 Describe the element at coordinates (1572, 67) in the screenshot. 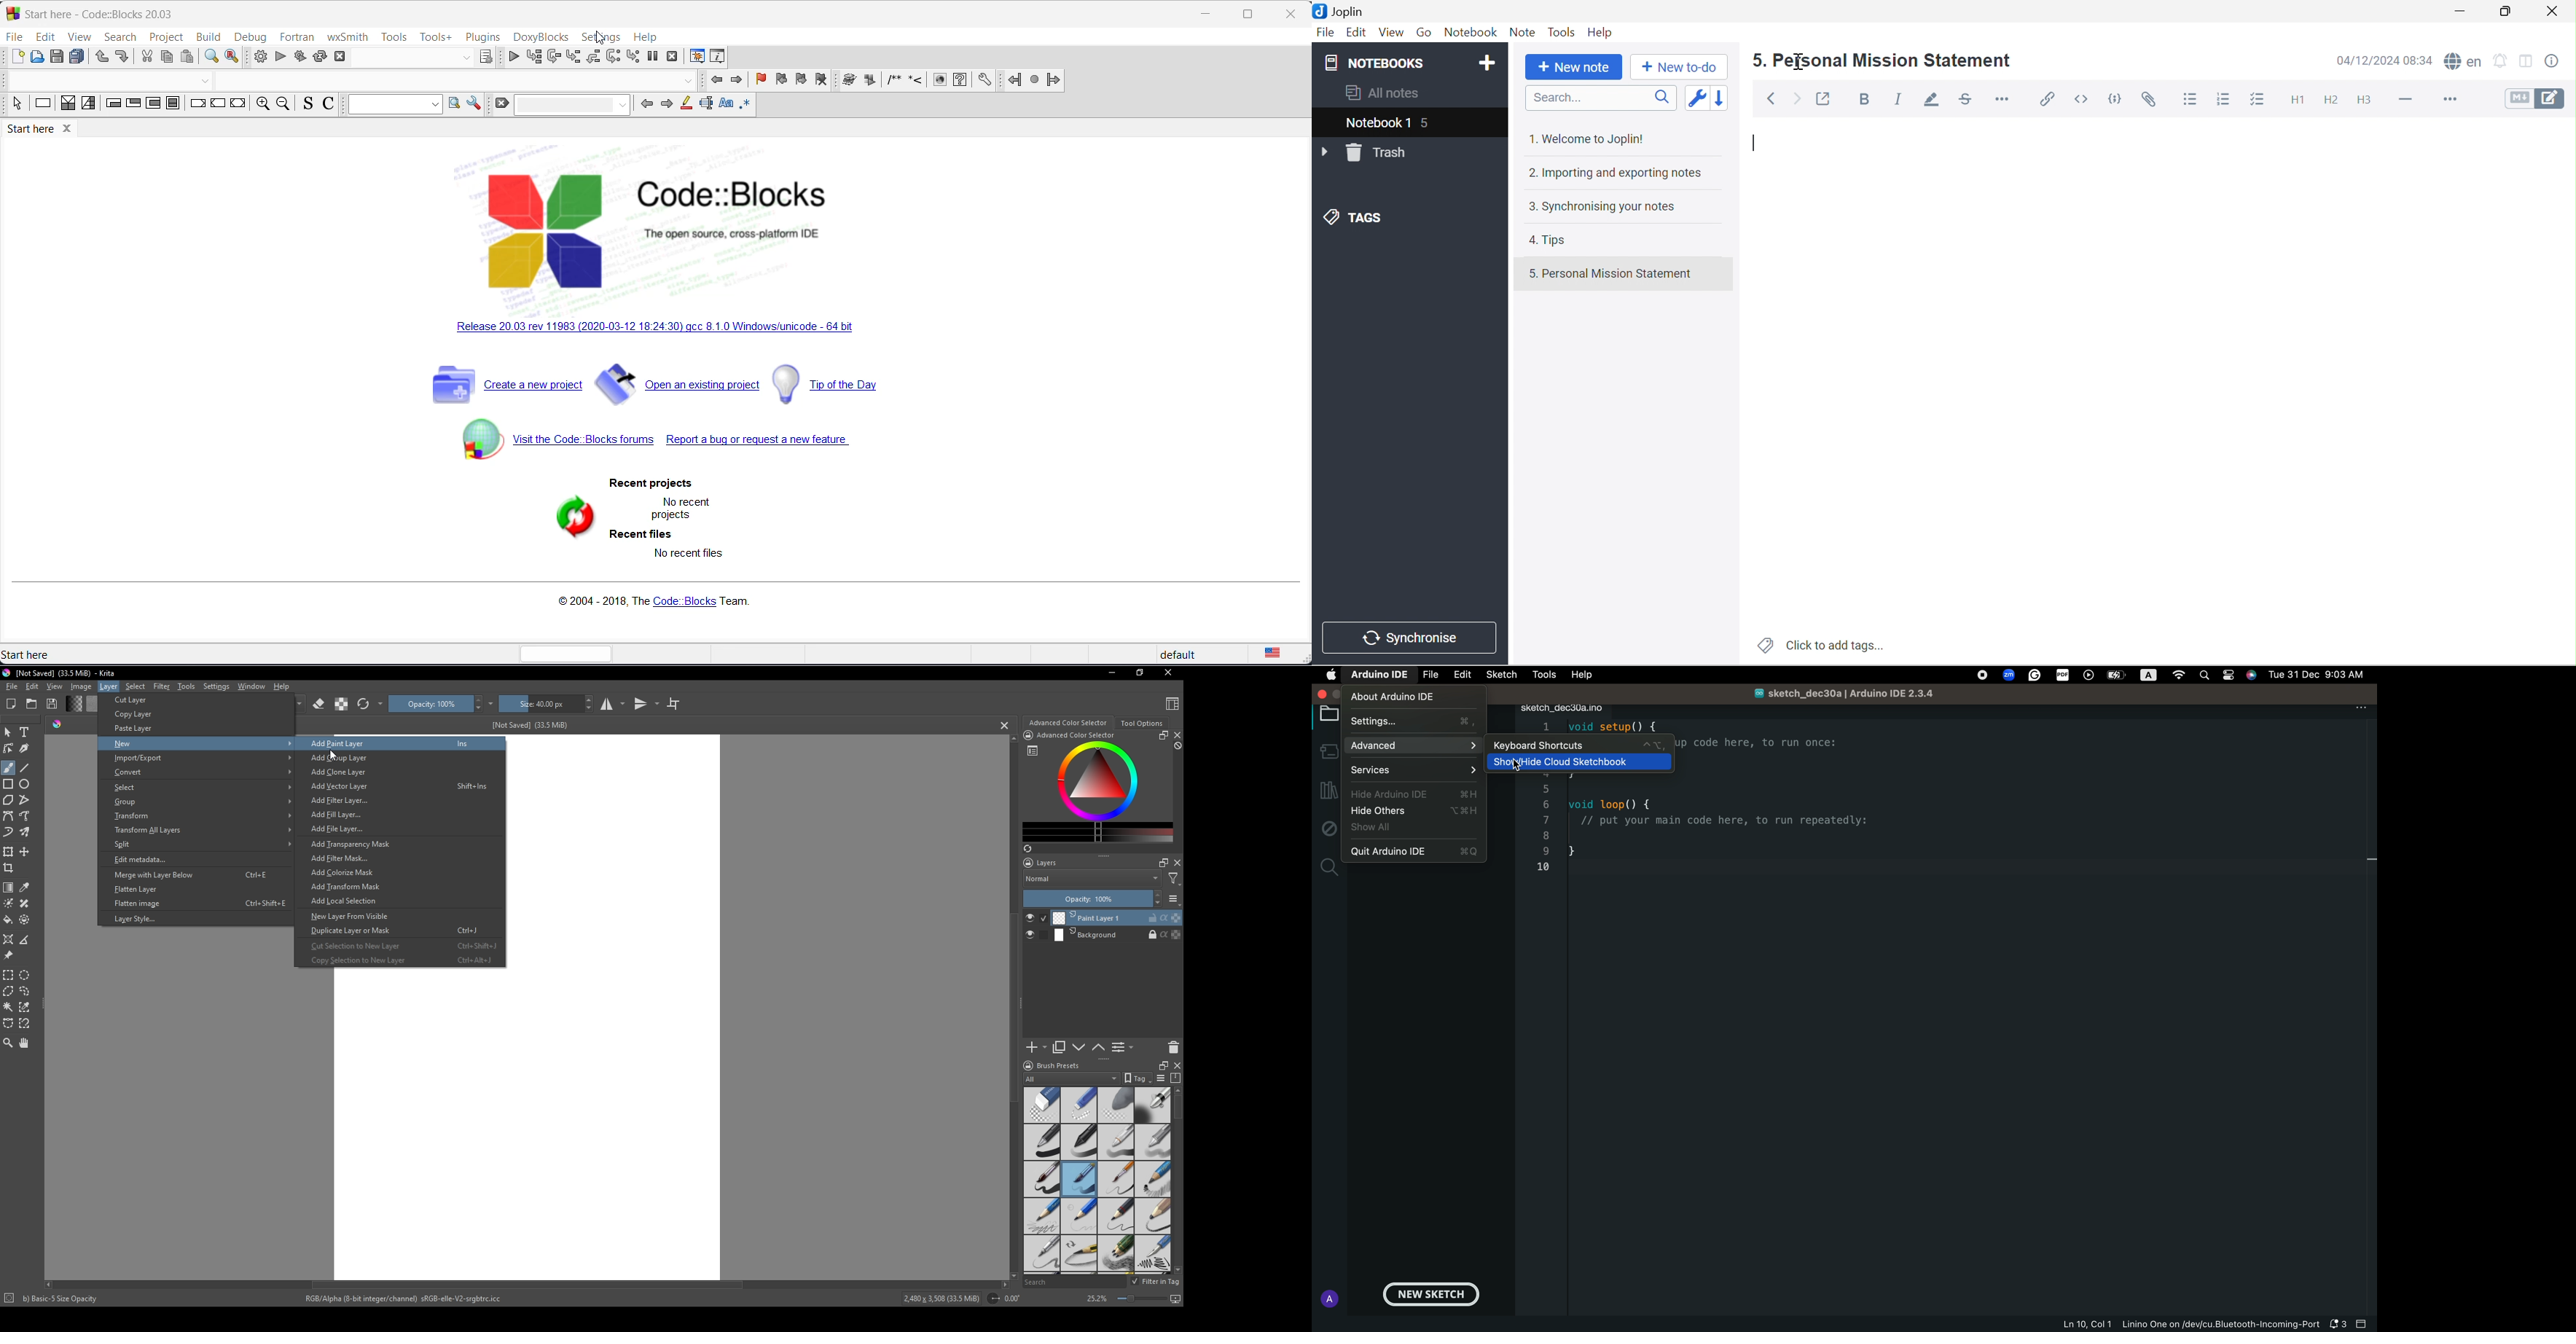

I see `New note` at that location.